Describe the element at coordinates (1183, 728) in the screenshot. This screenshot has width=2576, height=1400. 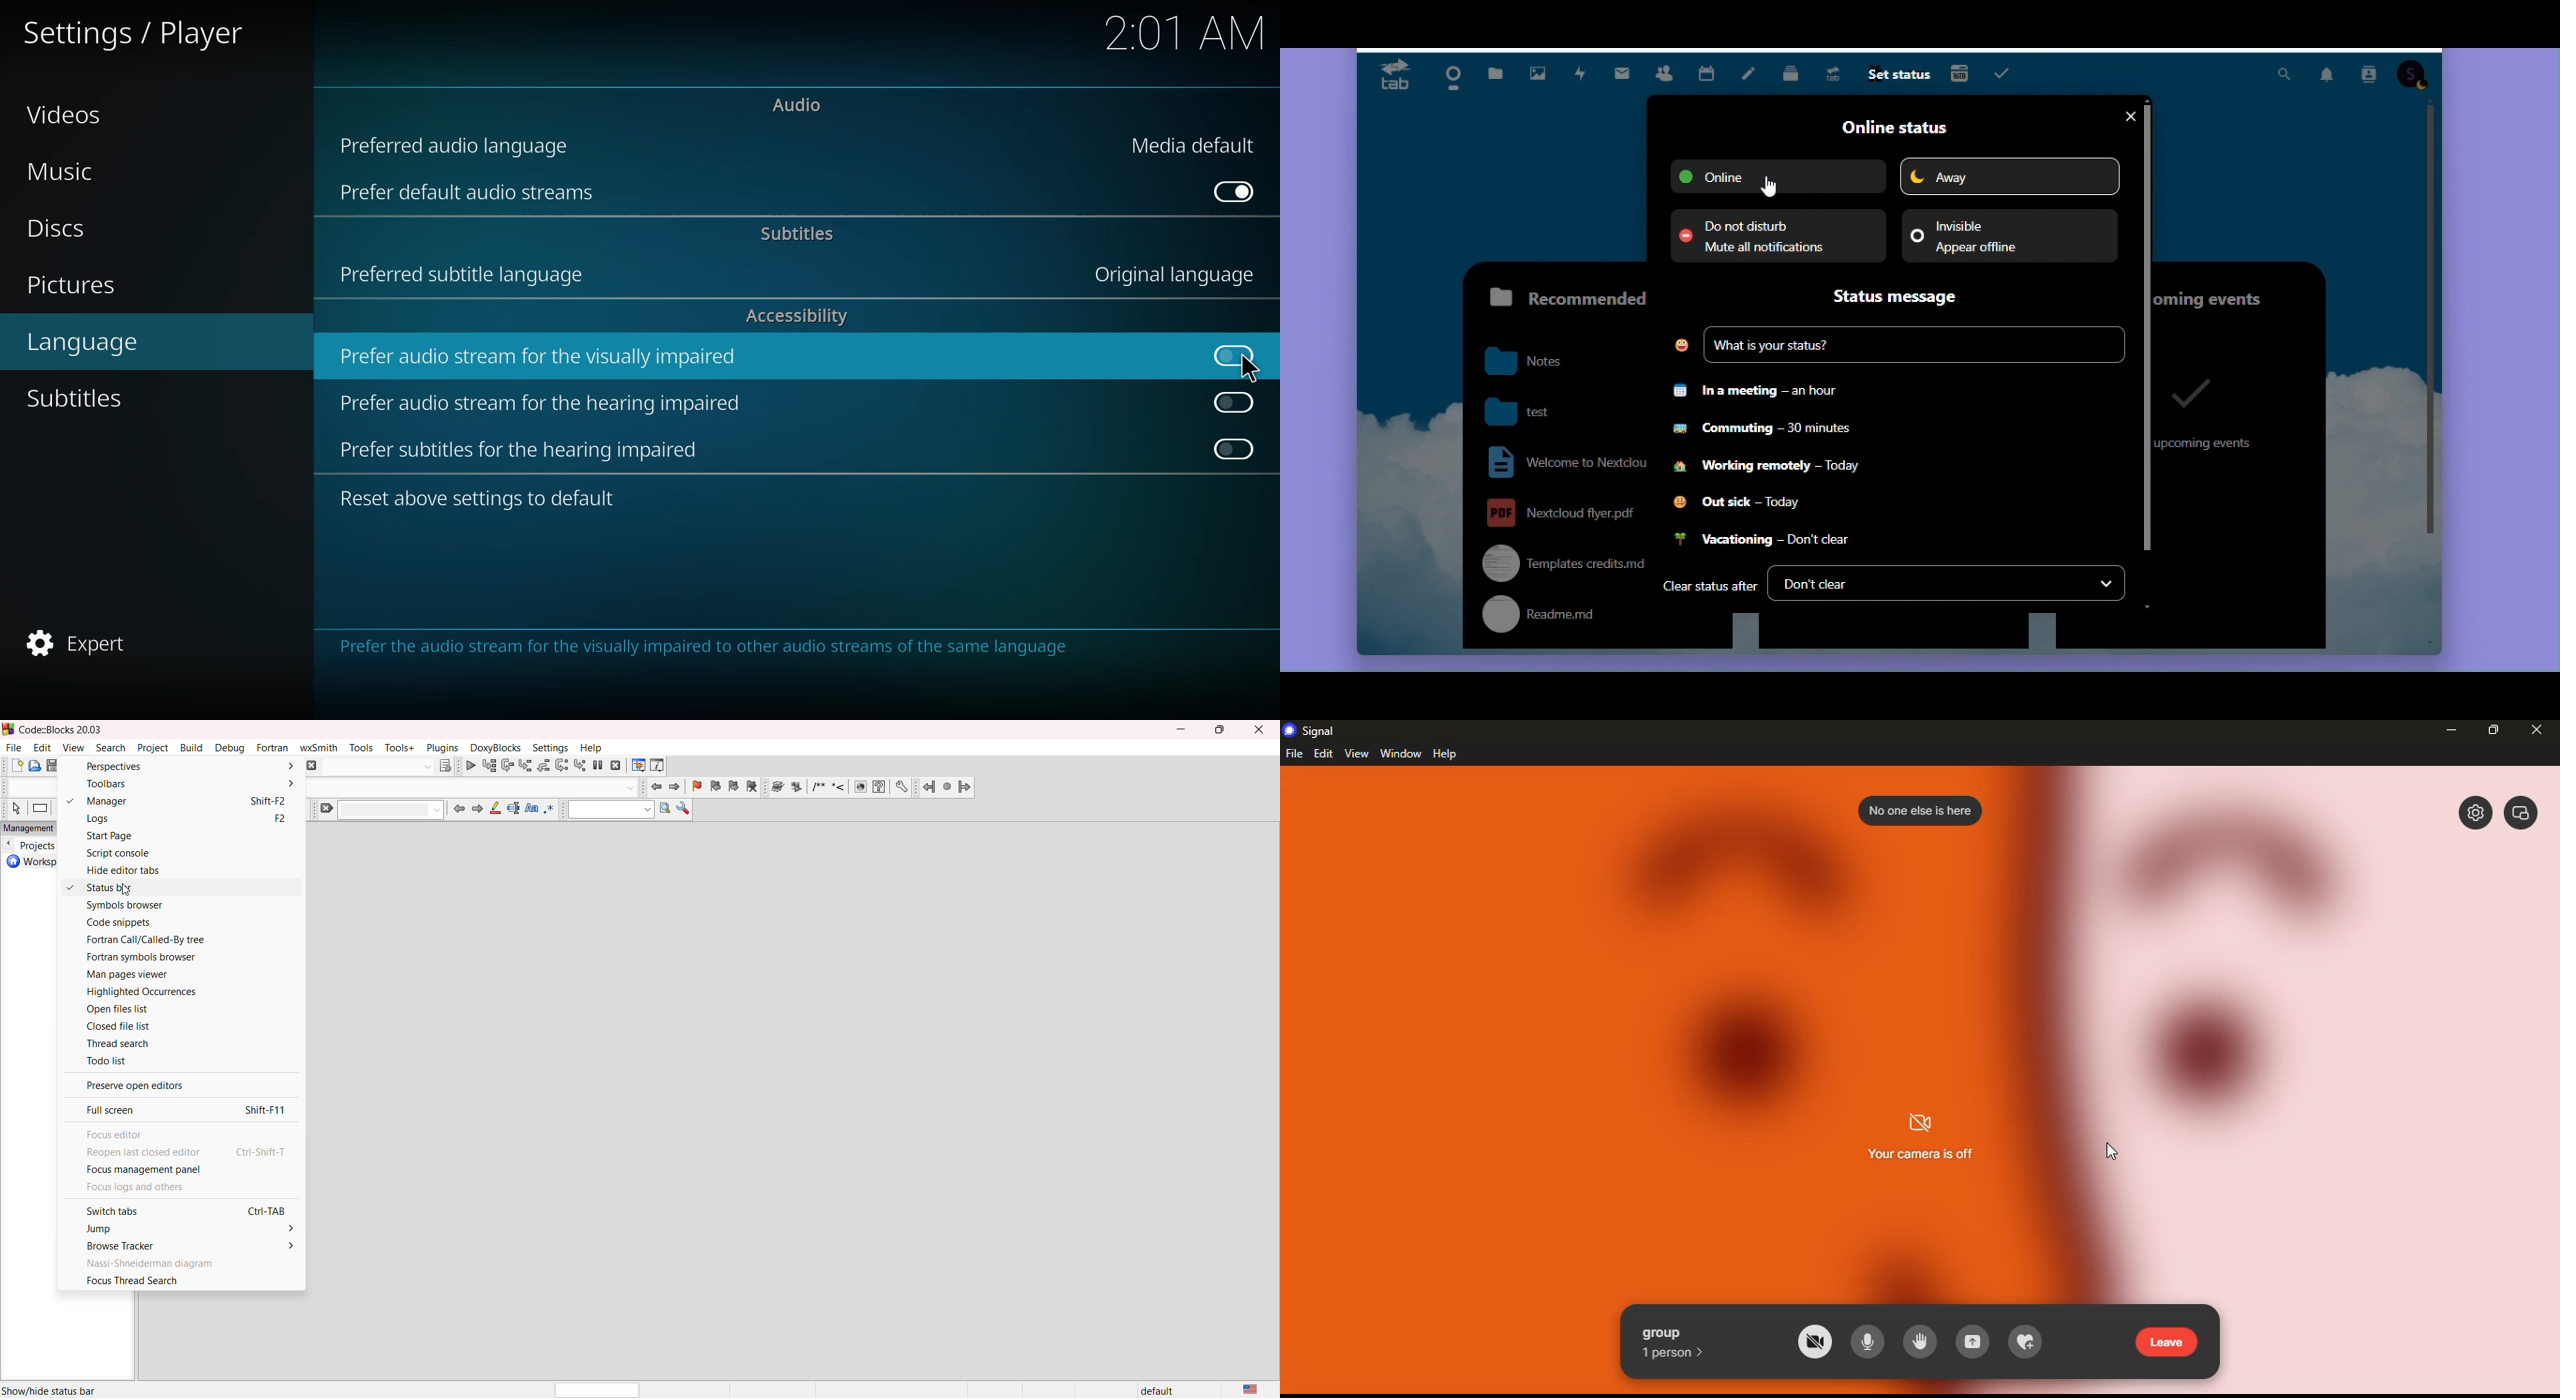
I see `minimize` at that location.